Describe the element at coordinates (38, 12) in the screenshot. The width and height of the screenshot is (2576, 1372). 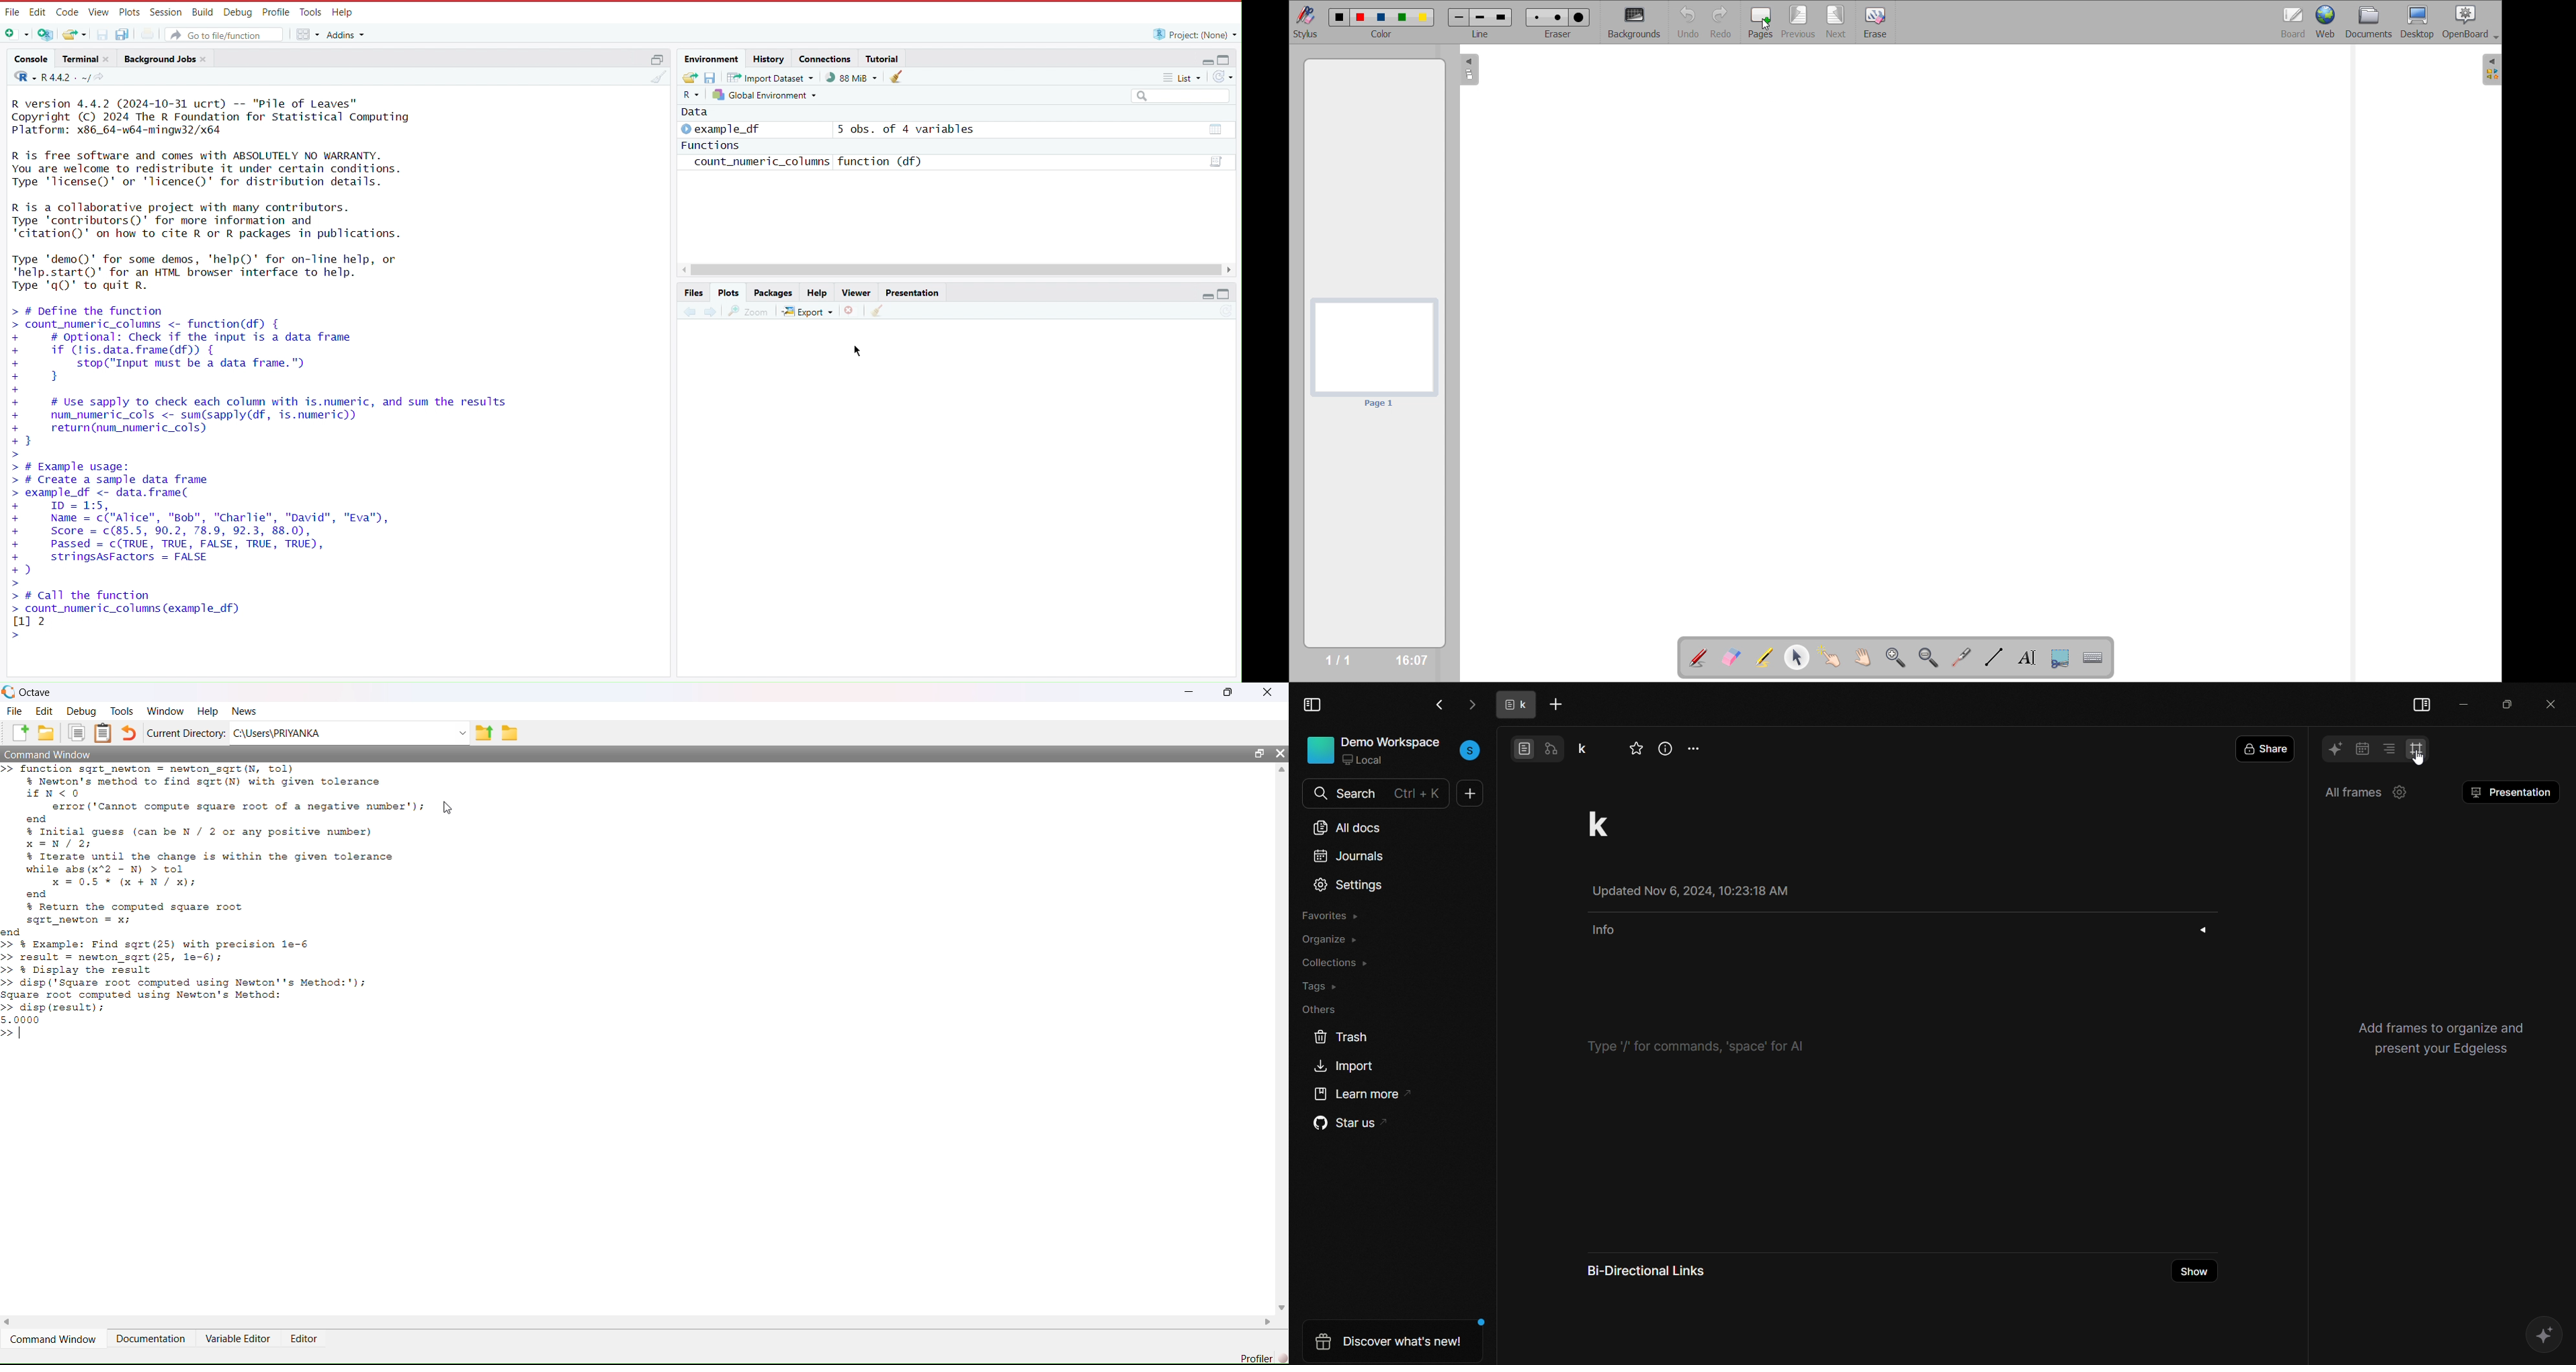
I see `Edit` at that location.